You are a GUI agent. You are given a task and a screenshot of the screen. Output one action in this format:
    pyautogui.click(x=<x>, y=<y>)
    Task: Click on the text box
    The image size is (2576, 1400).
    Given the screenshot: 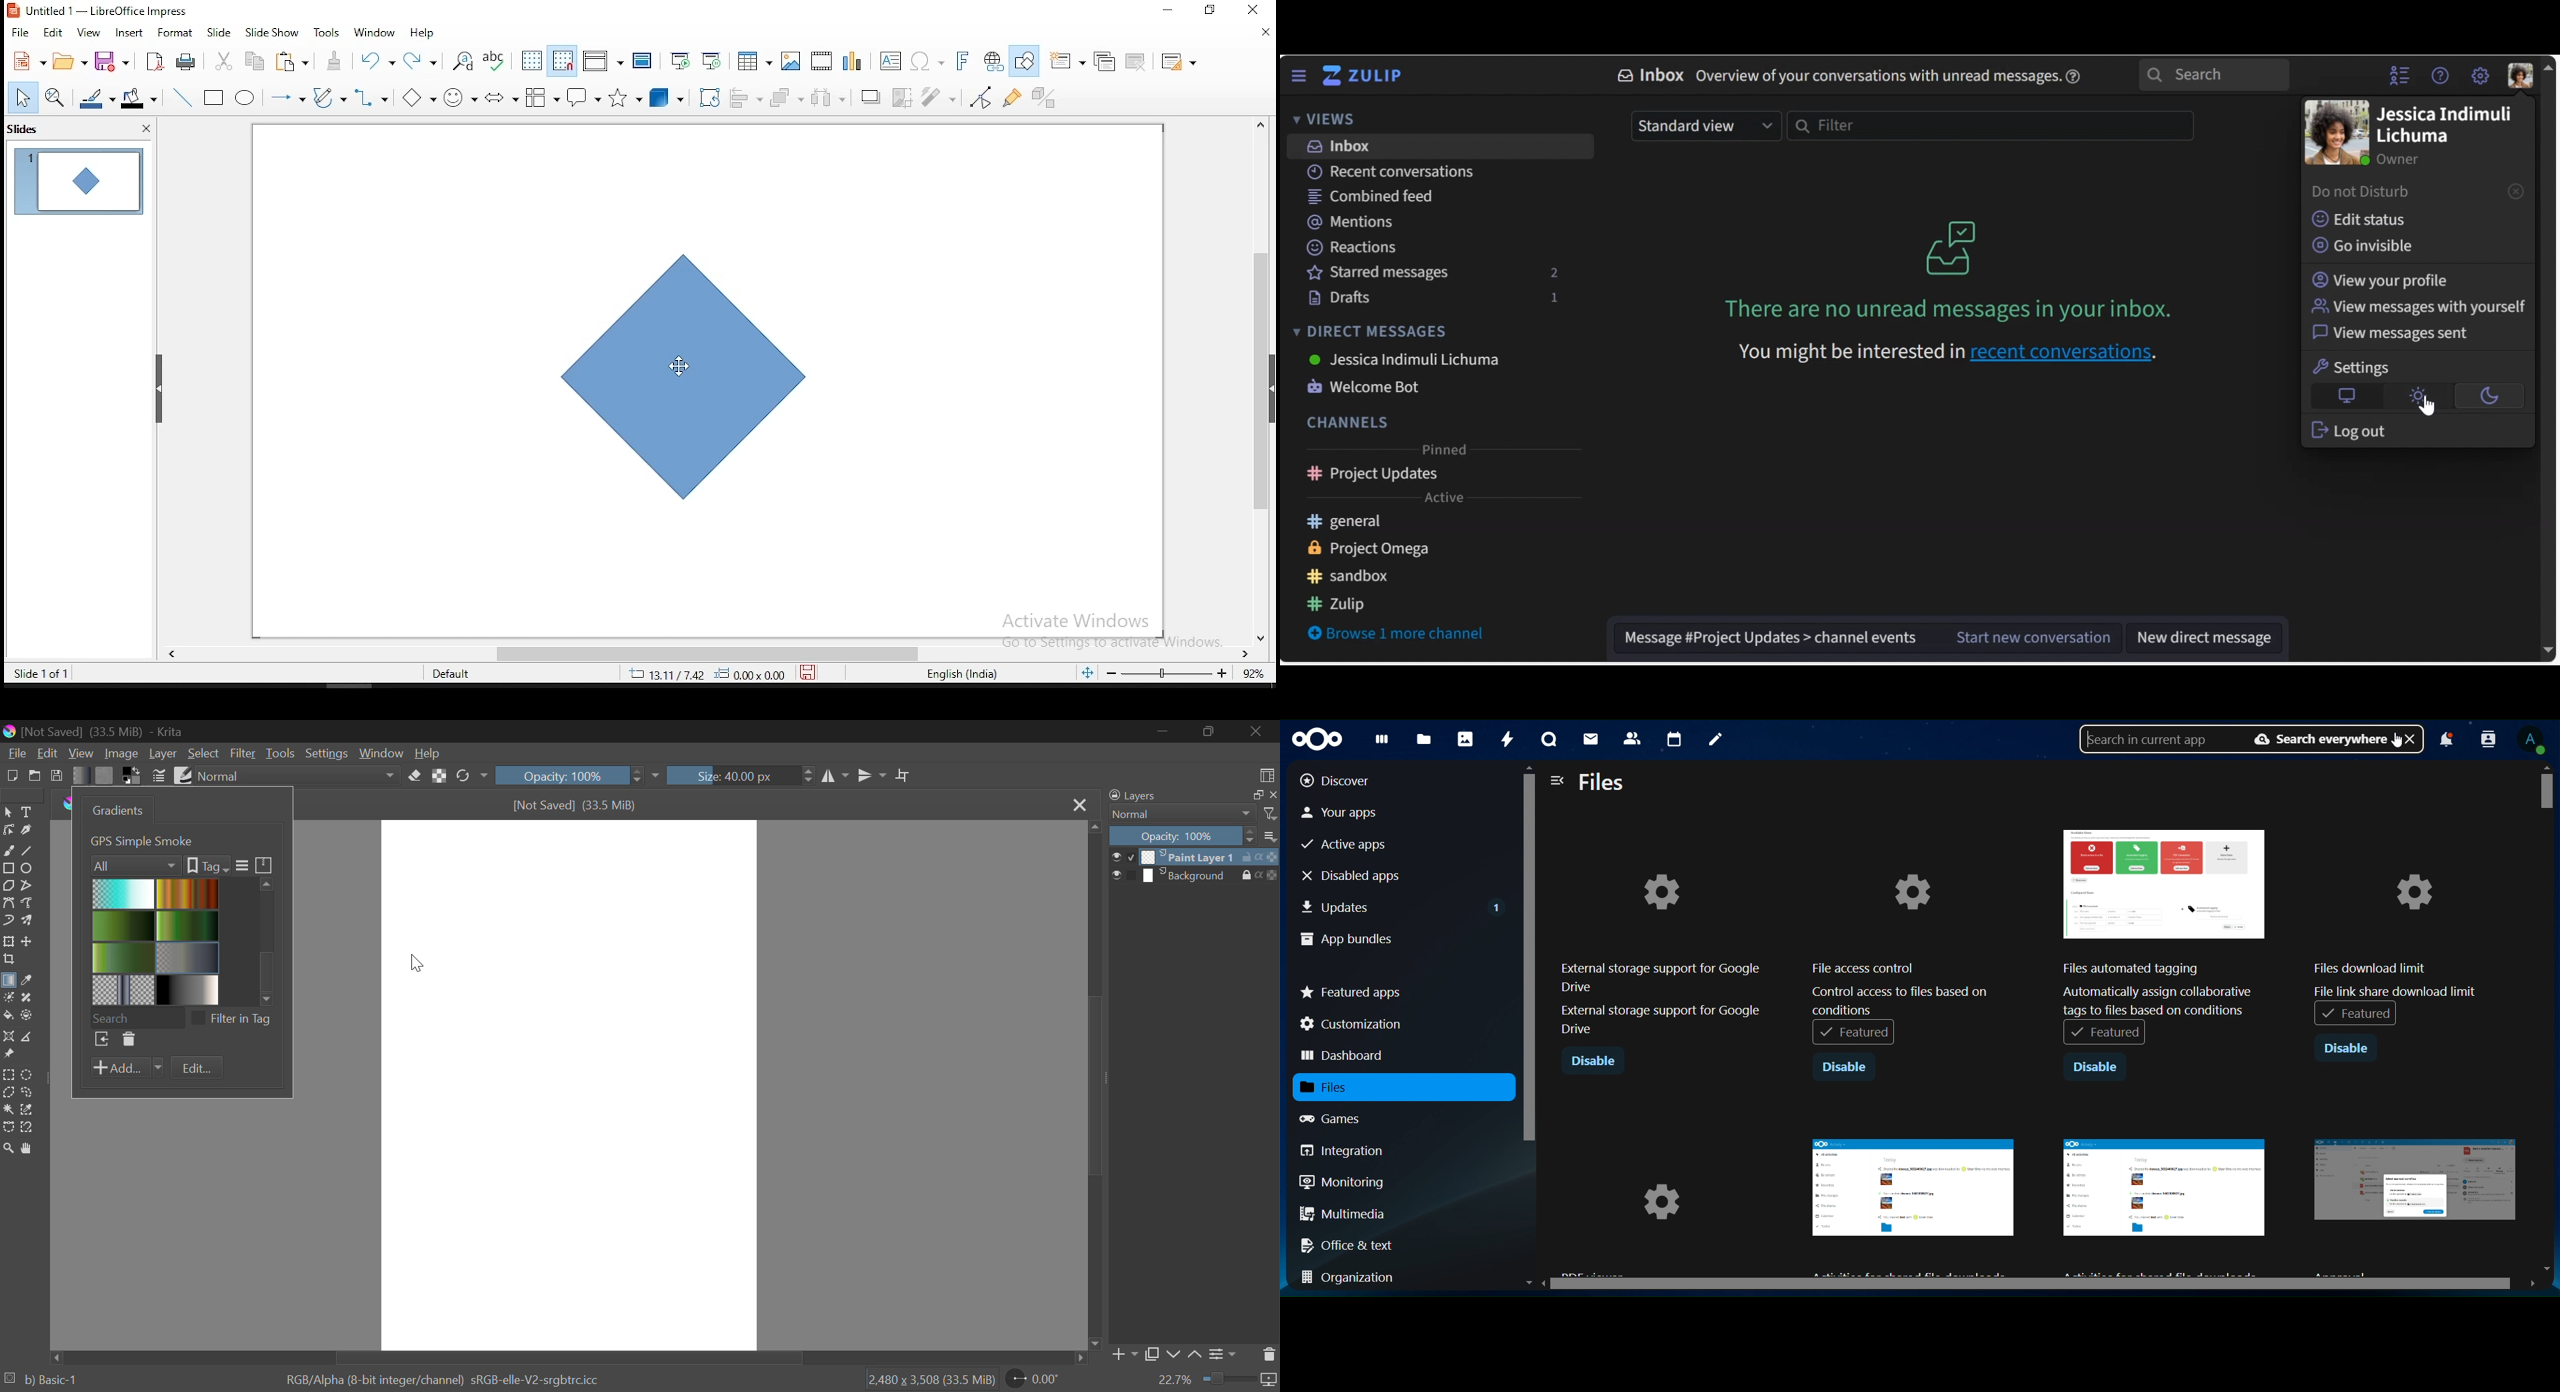 What is the action you would take?
    pyautogui.click(x=893, y=60)
    